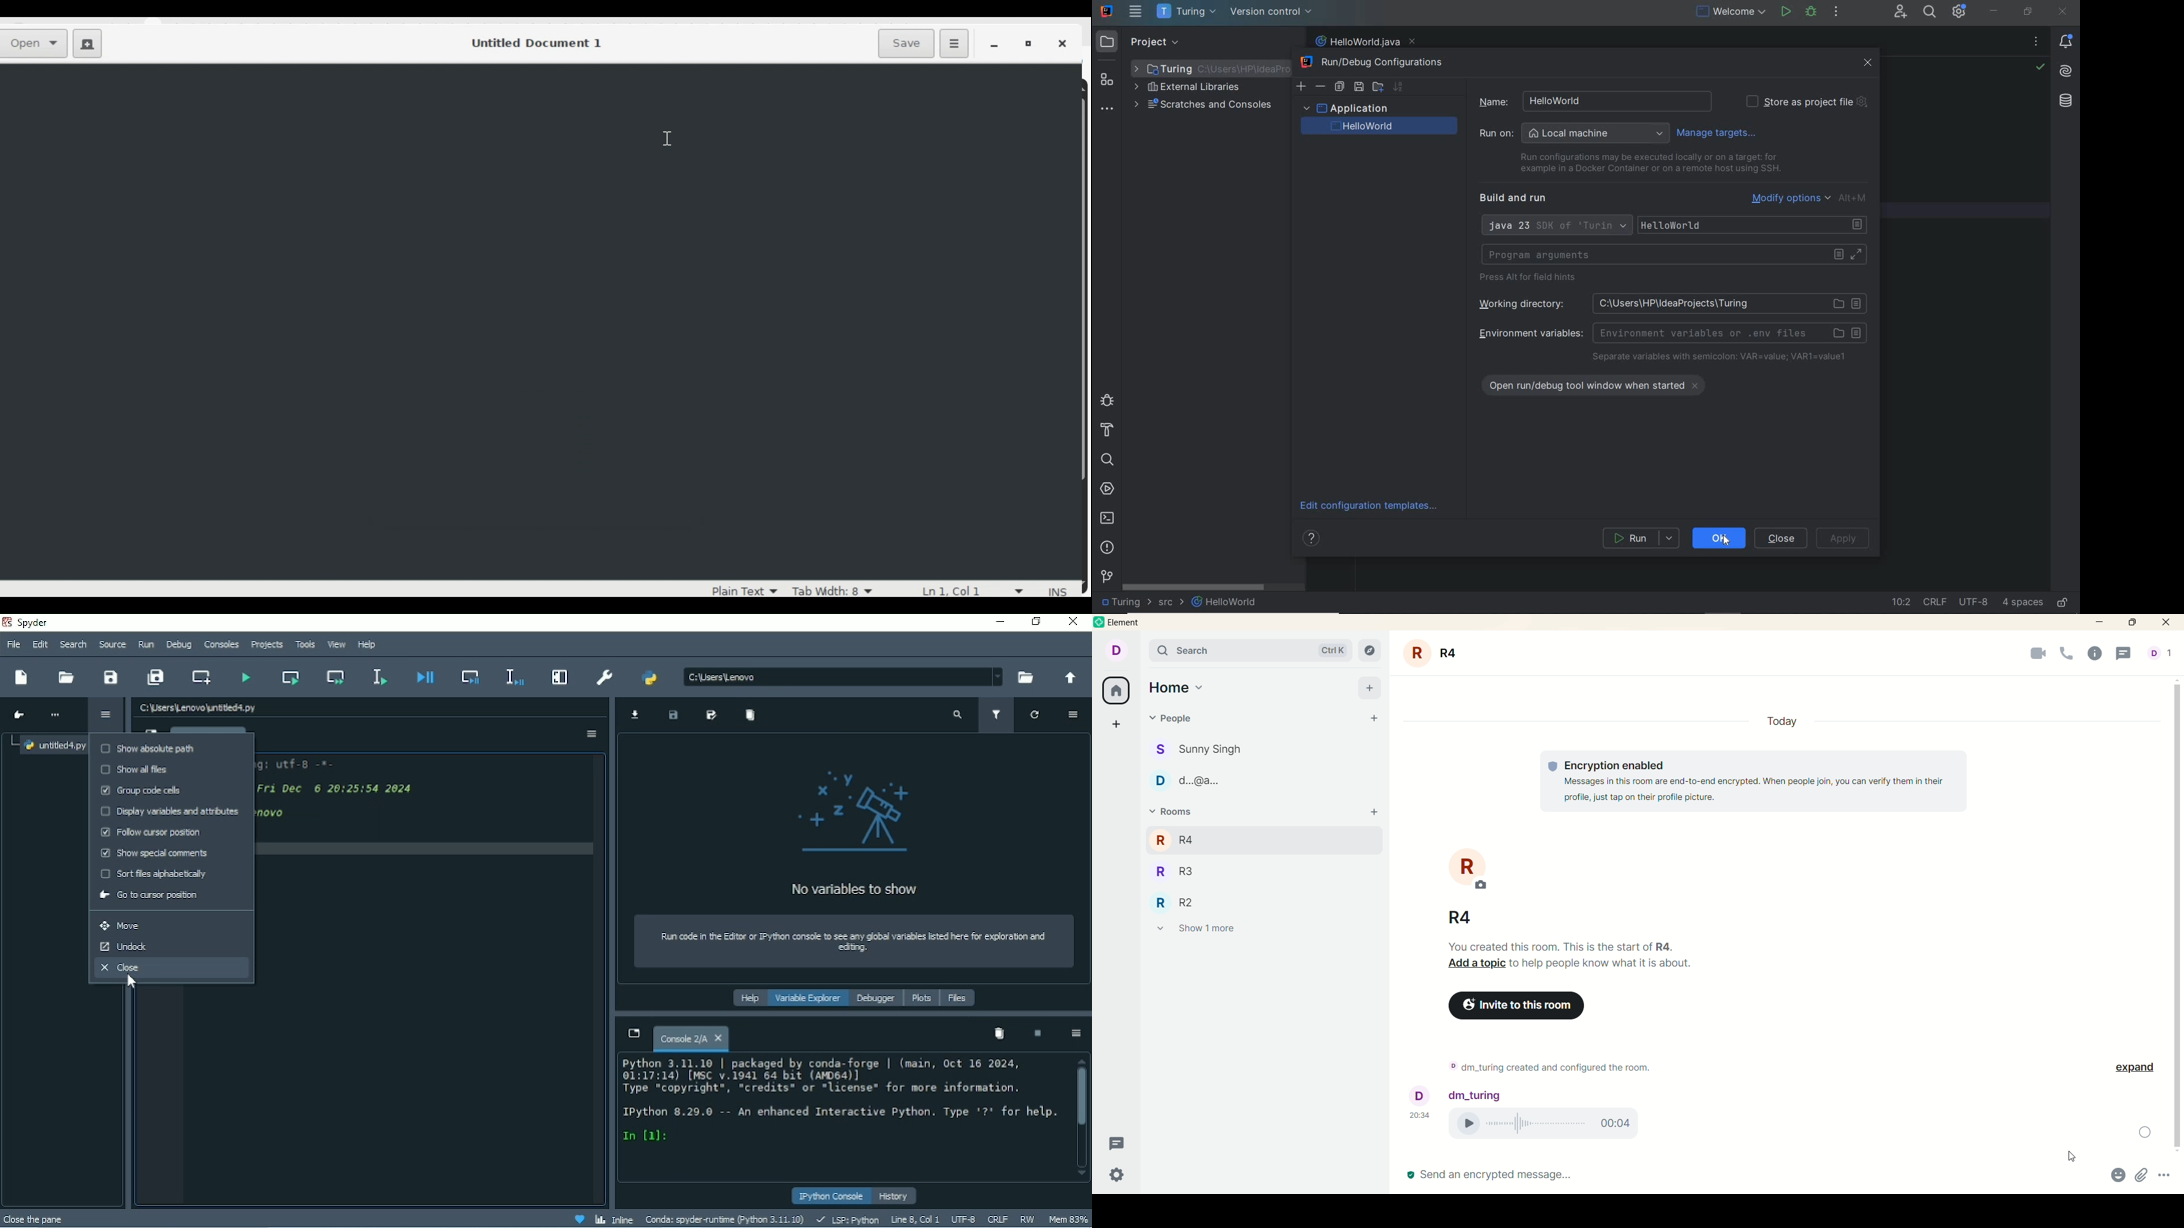  Describe the element at coordinates (1375, 813) in the screenshot. I see `` at that location.